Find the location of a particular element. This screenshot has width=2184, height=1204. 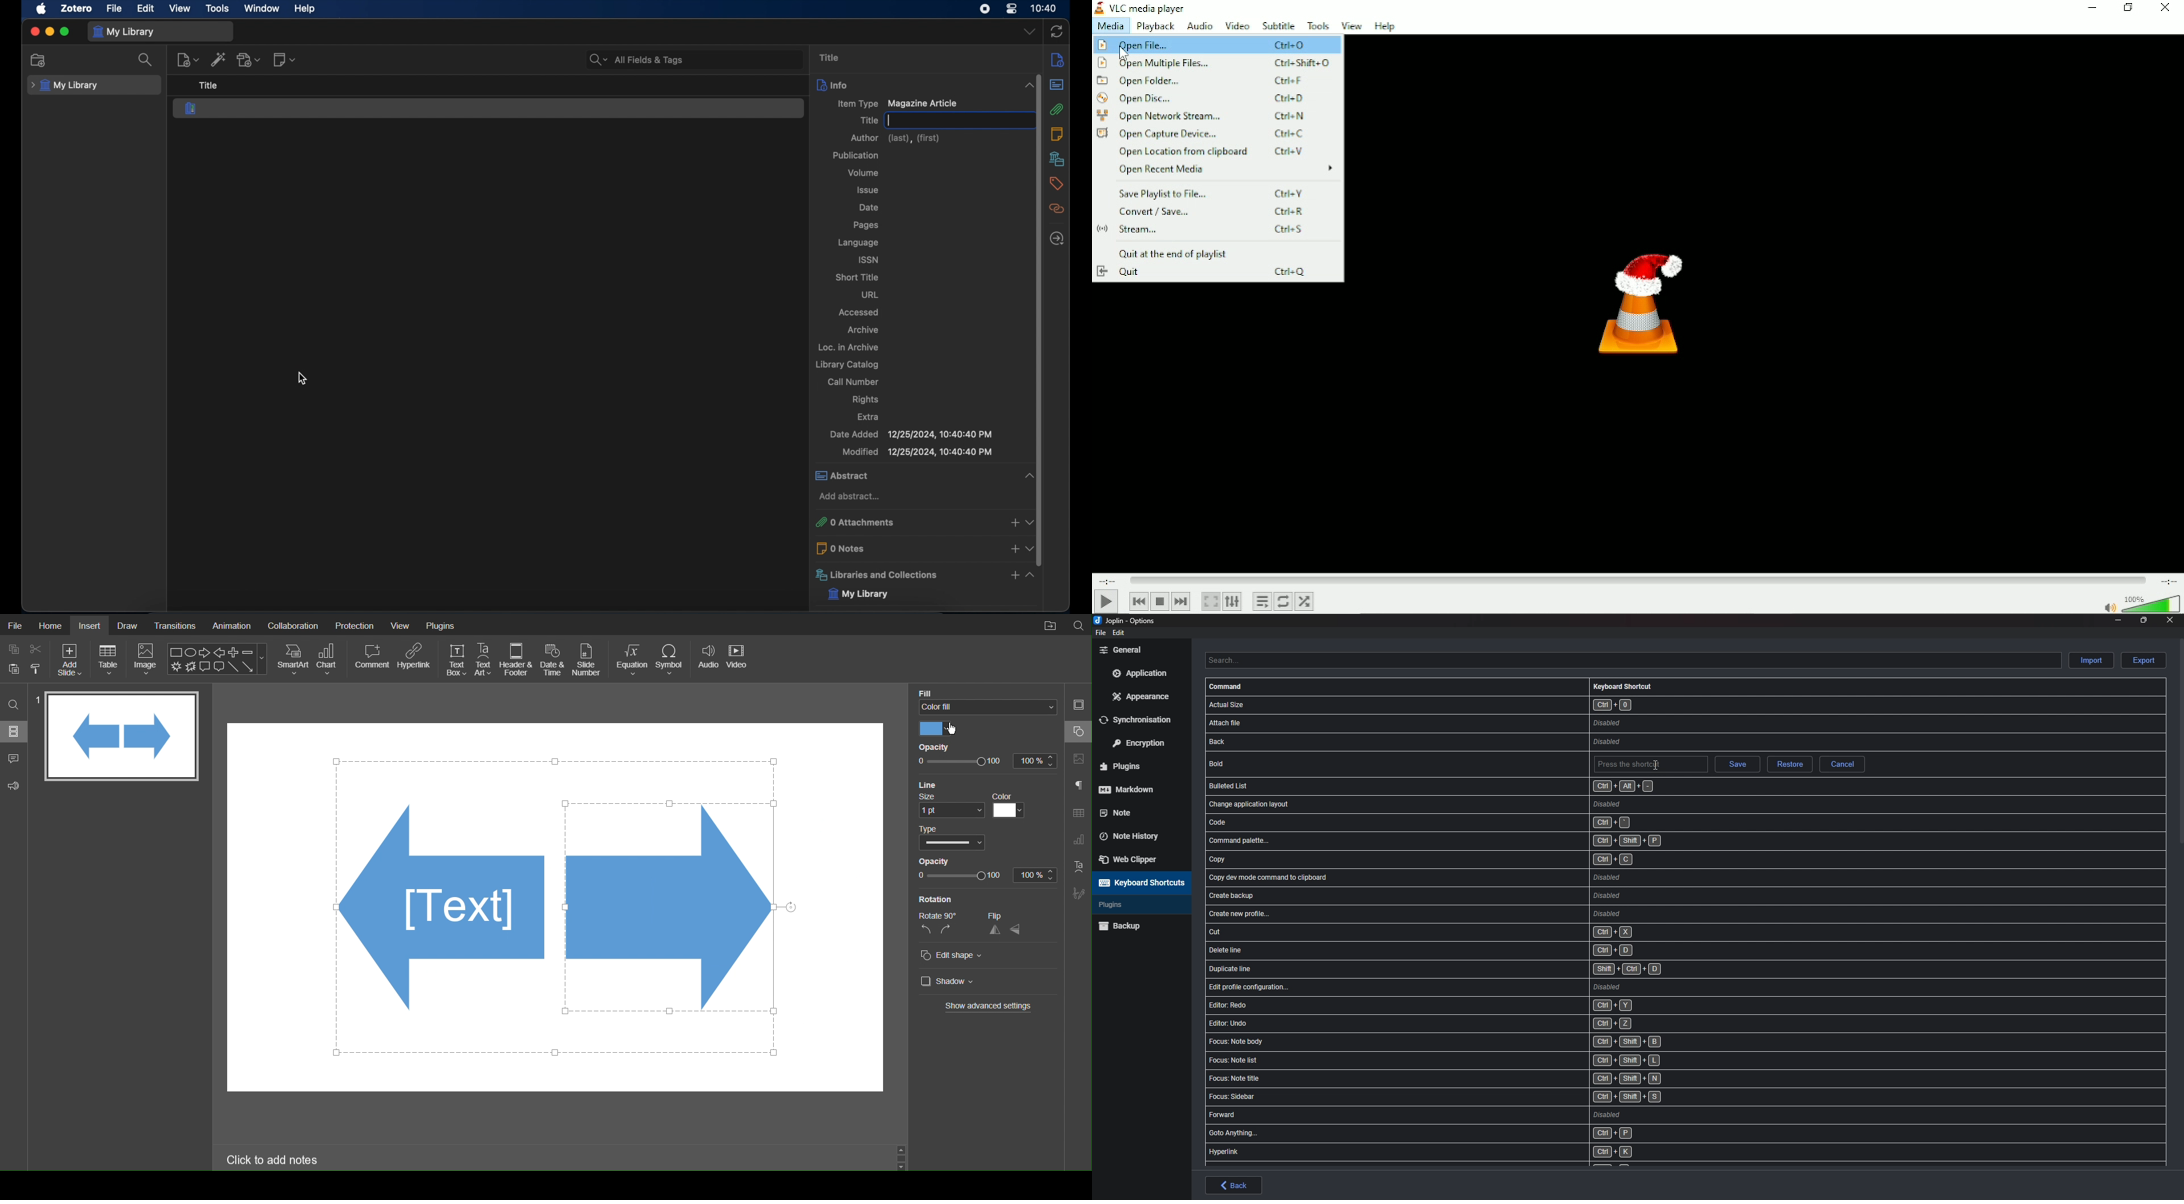

Hyperlink is located at coordinates (414, 660).